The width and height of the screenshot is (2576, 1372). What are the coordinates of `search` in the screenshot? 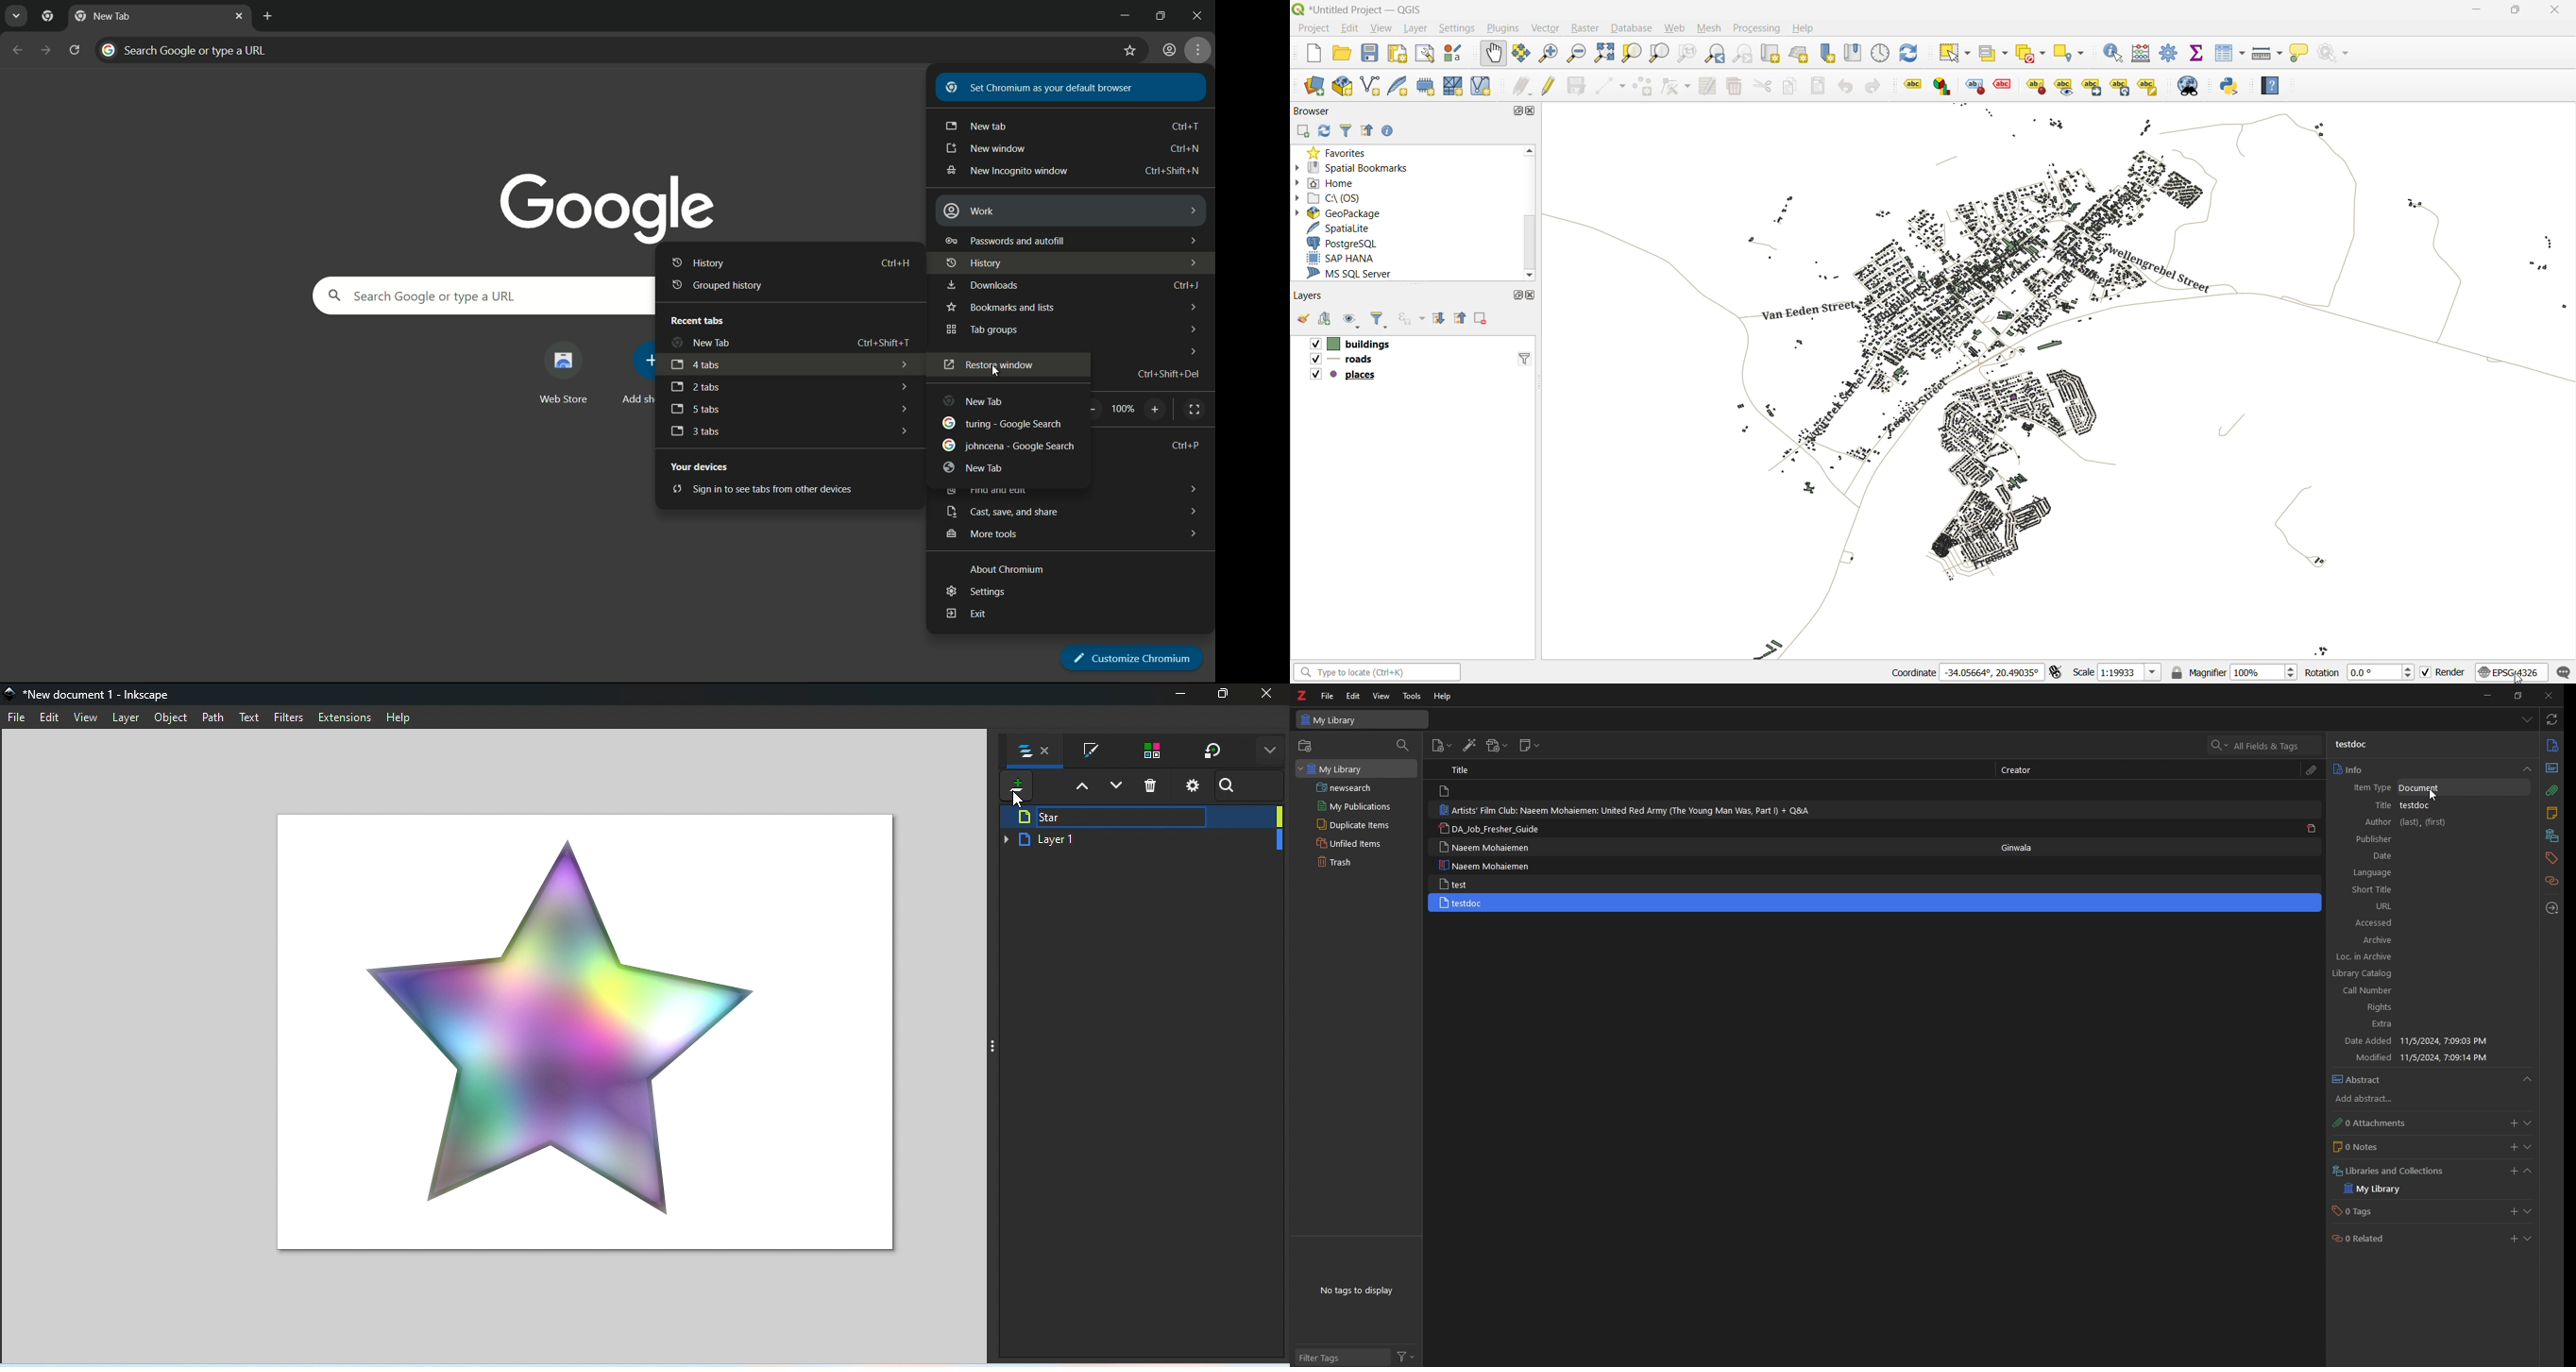 It's located at (2266, 745).